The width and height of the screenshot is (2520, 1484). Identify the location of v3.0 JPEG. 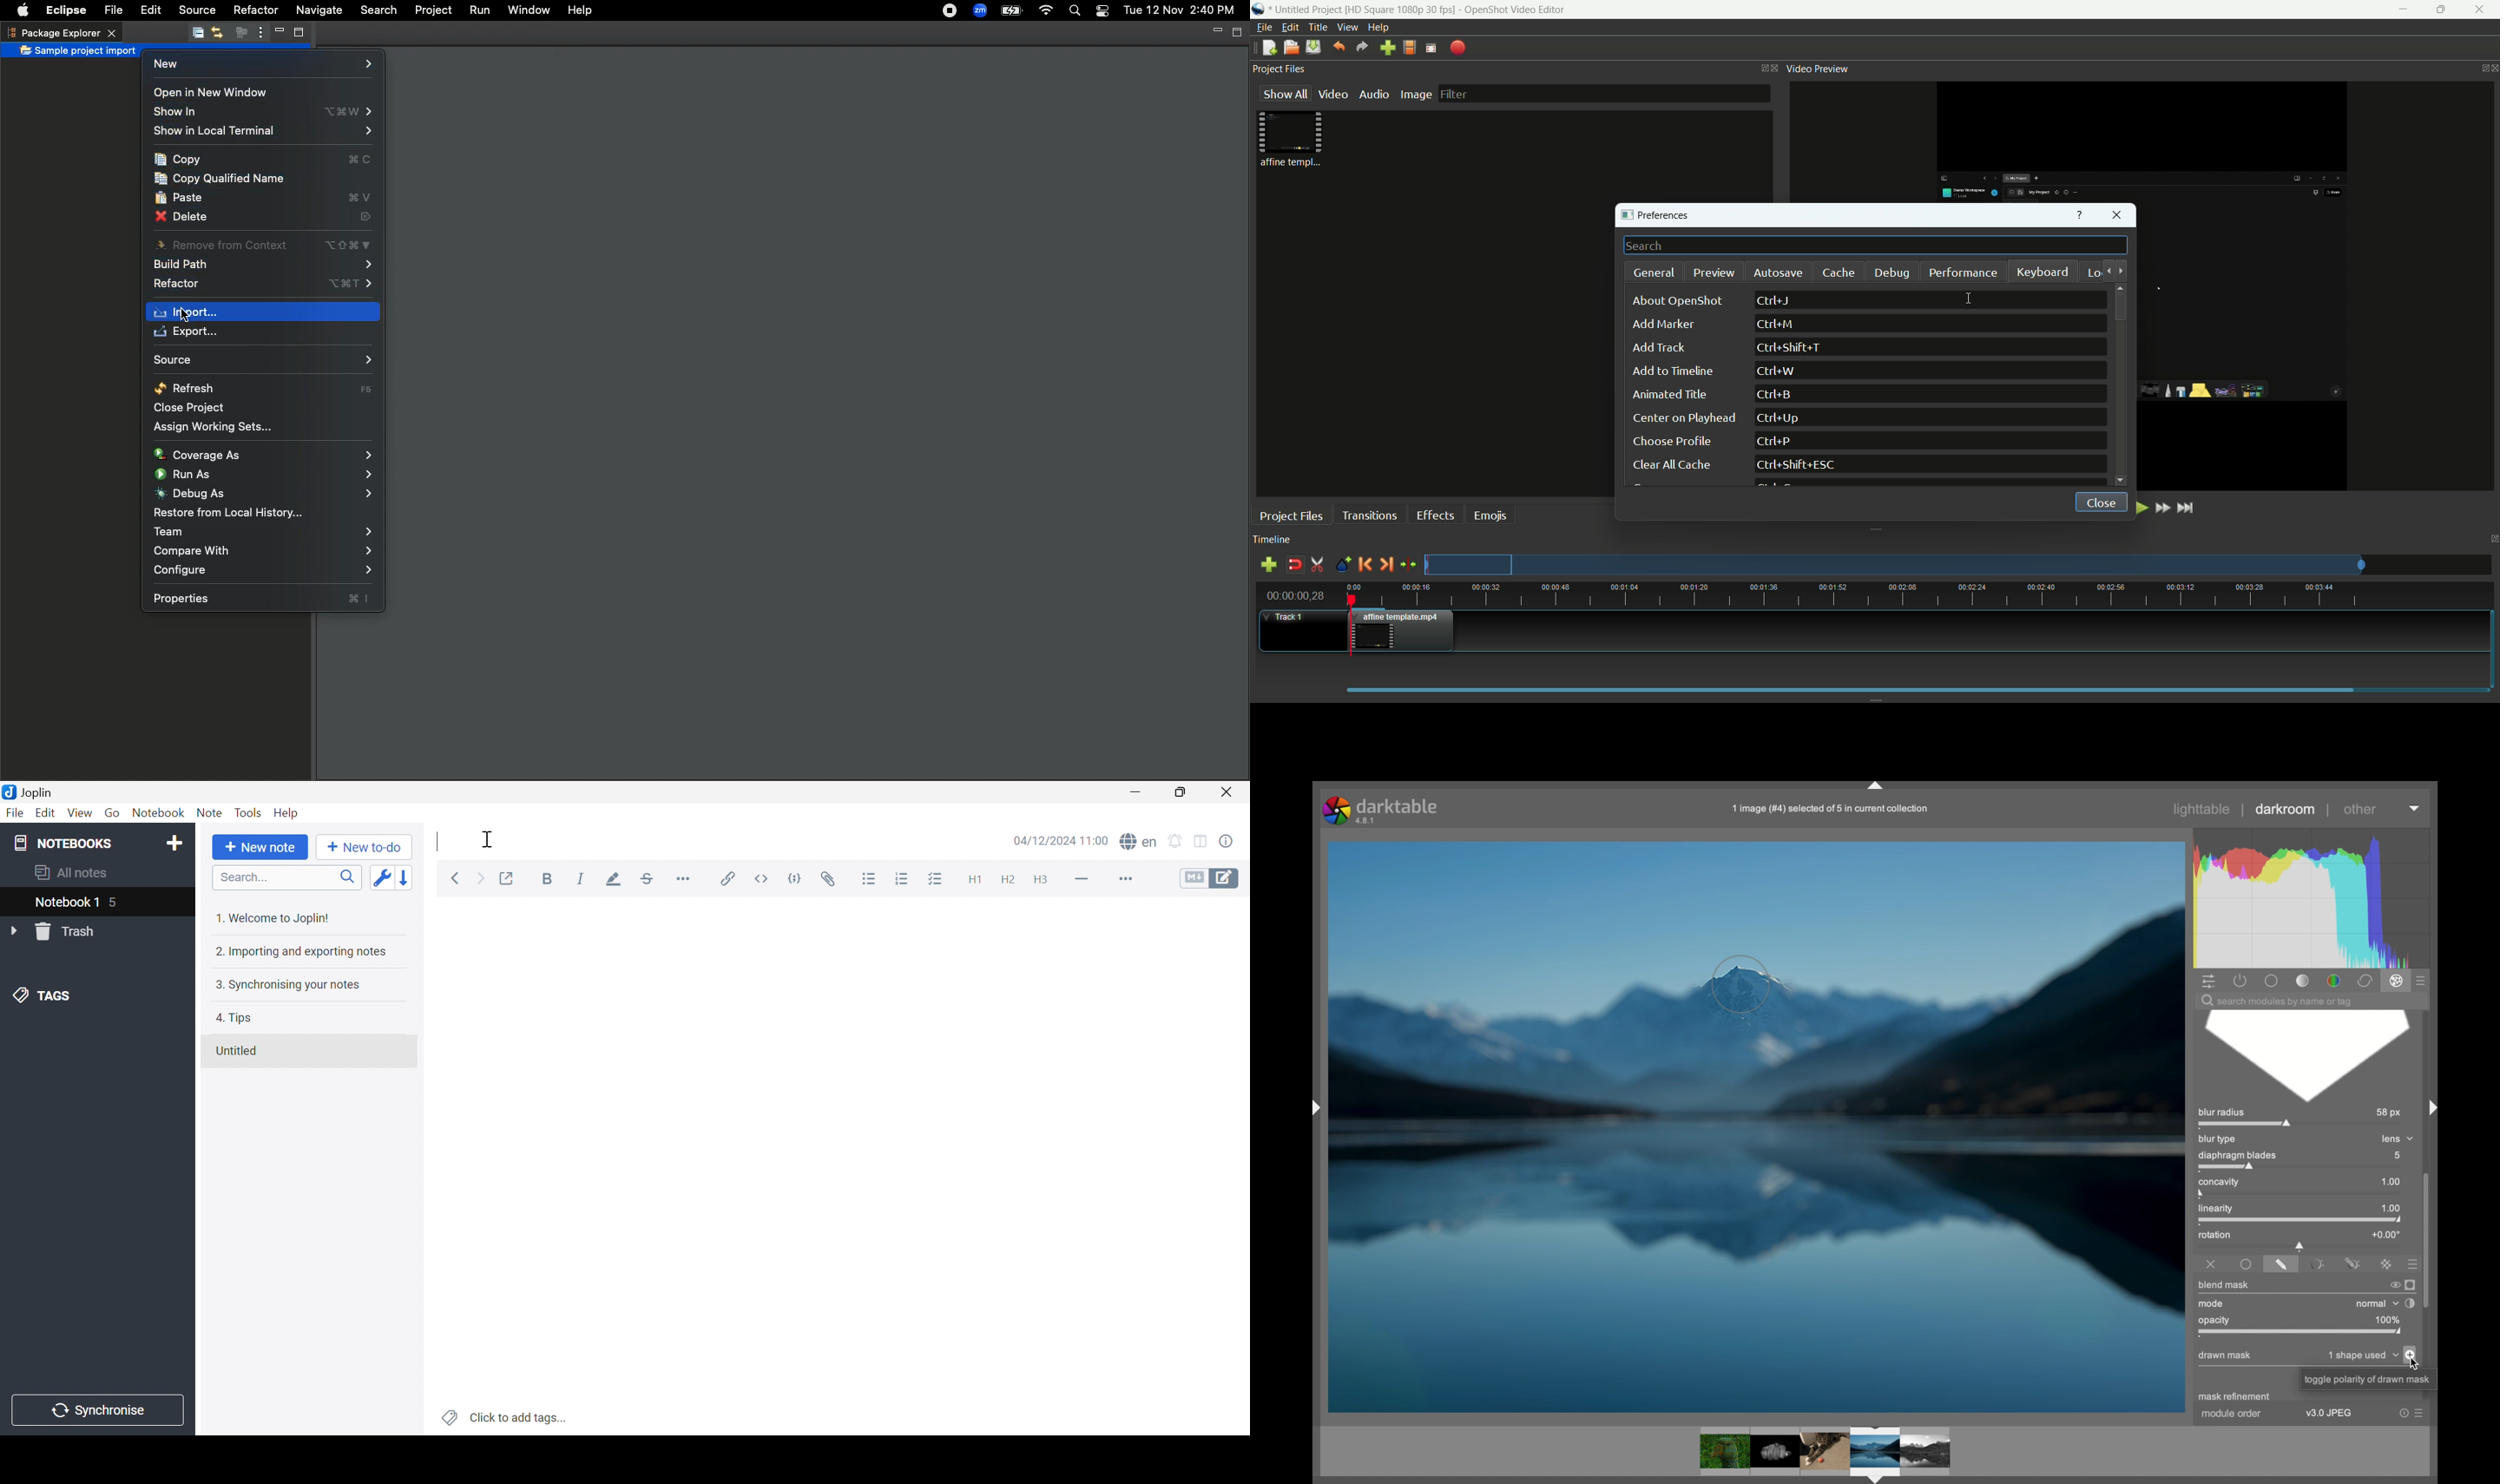
(2332, 1415).